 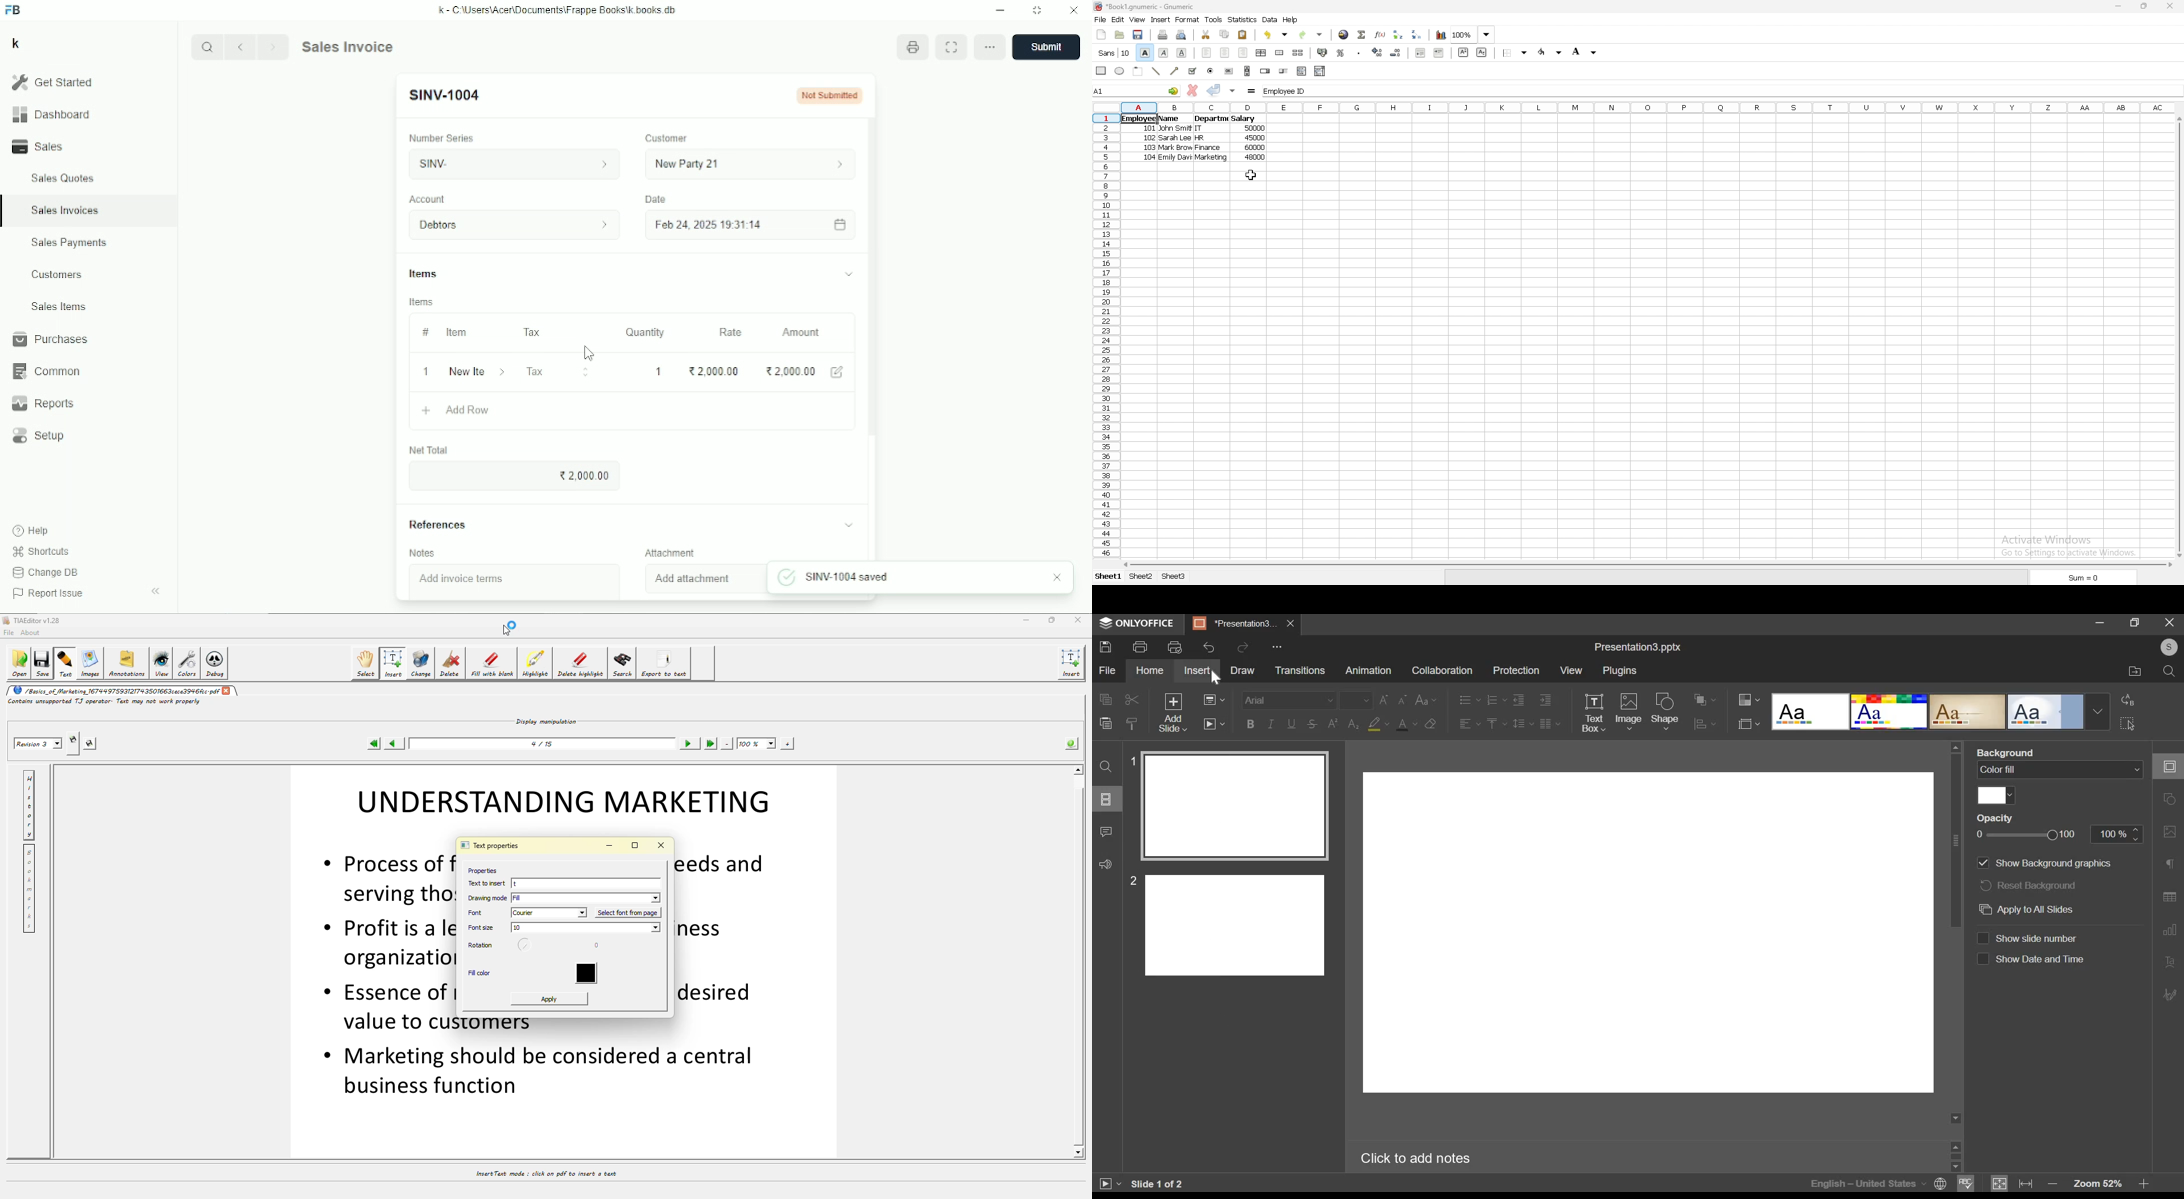 I want to click on k - C\Users\Acer\Documents\Frappe Books\k books db, so click(x=559, y=9).